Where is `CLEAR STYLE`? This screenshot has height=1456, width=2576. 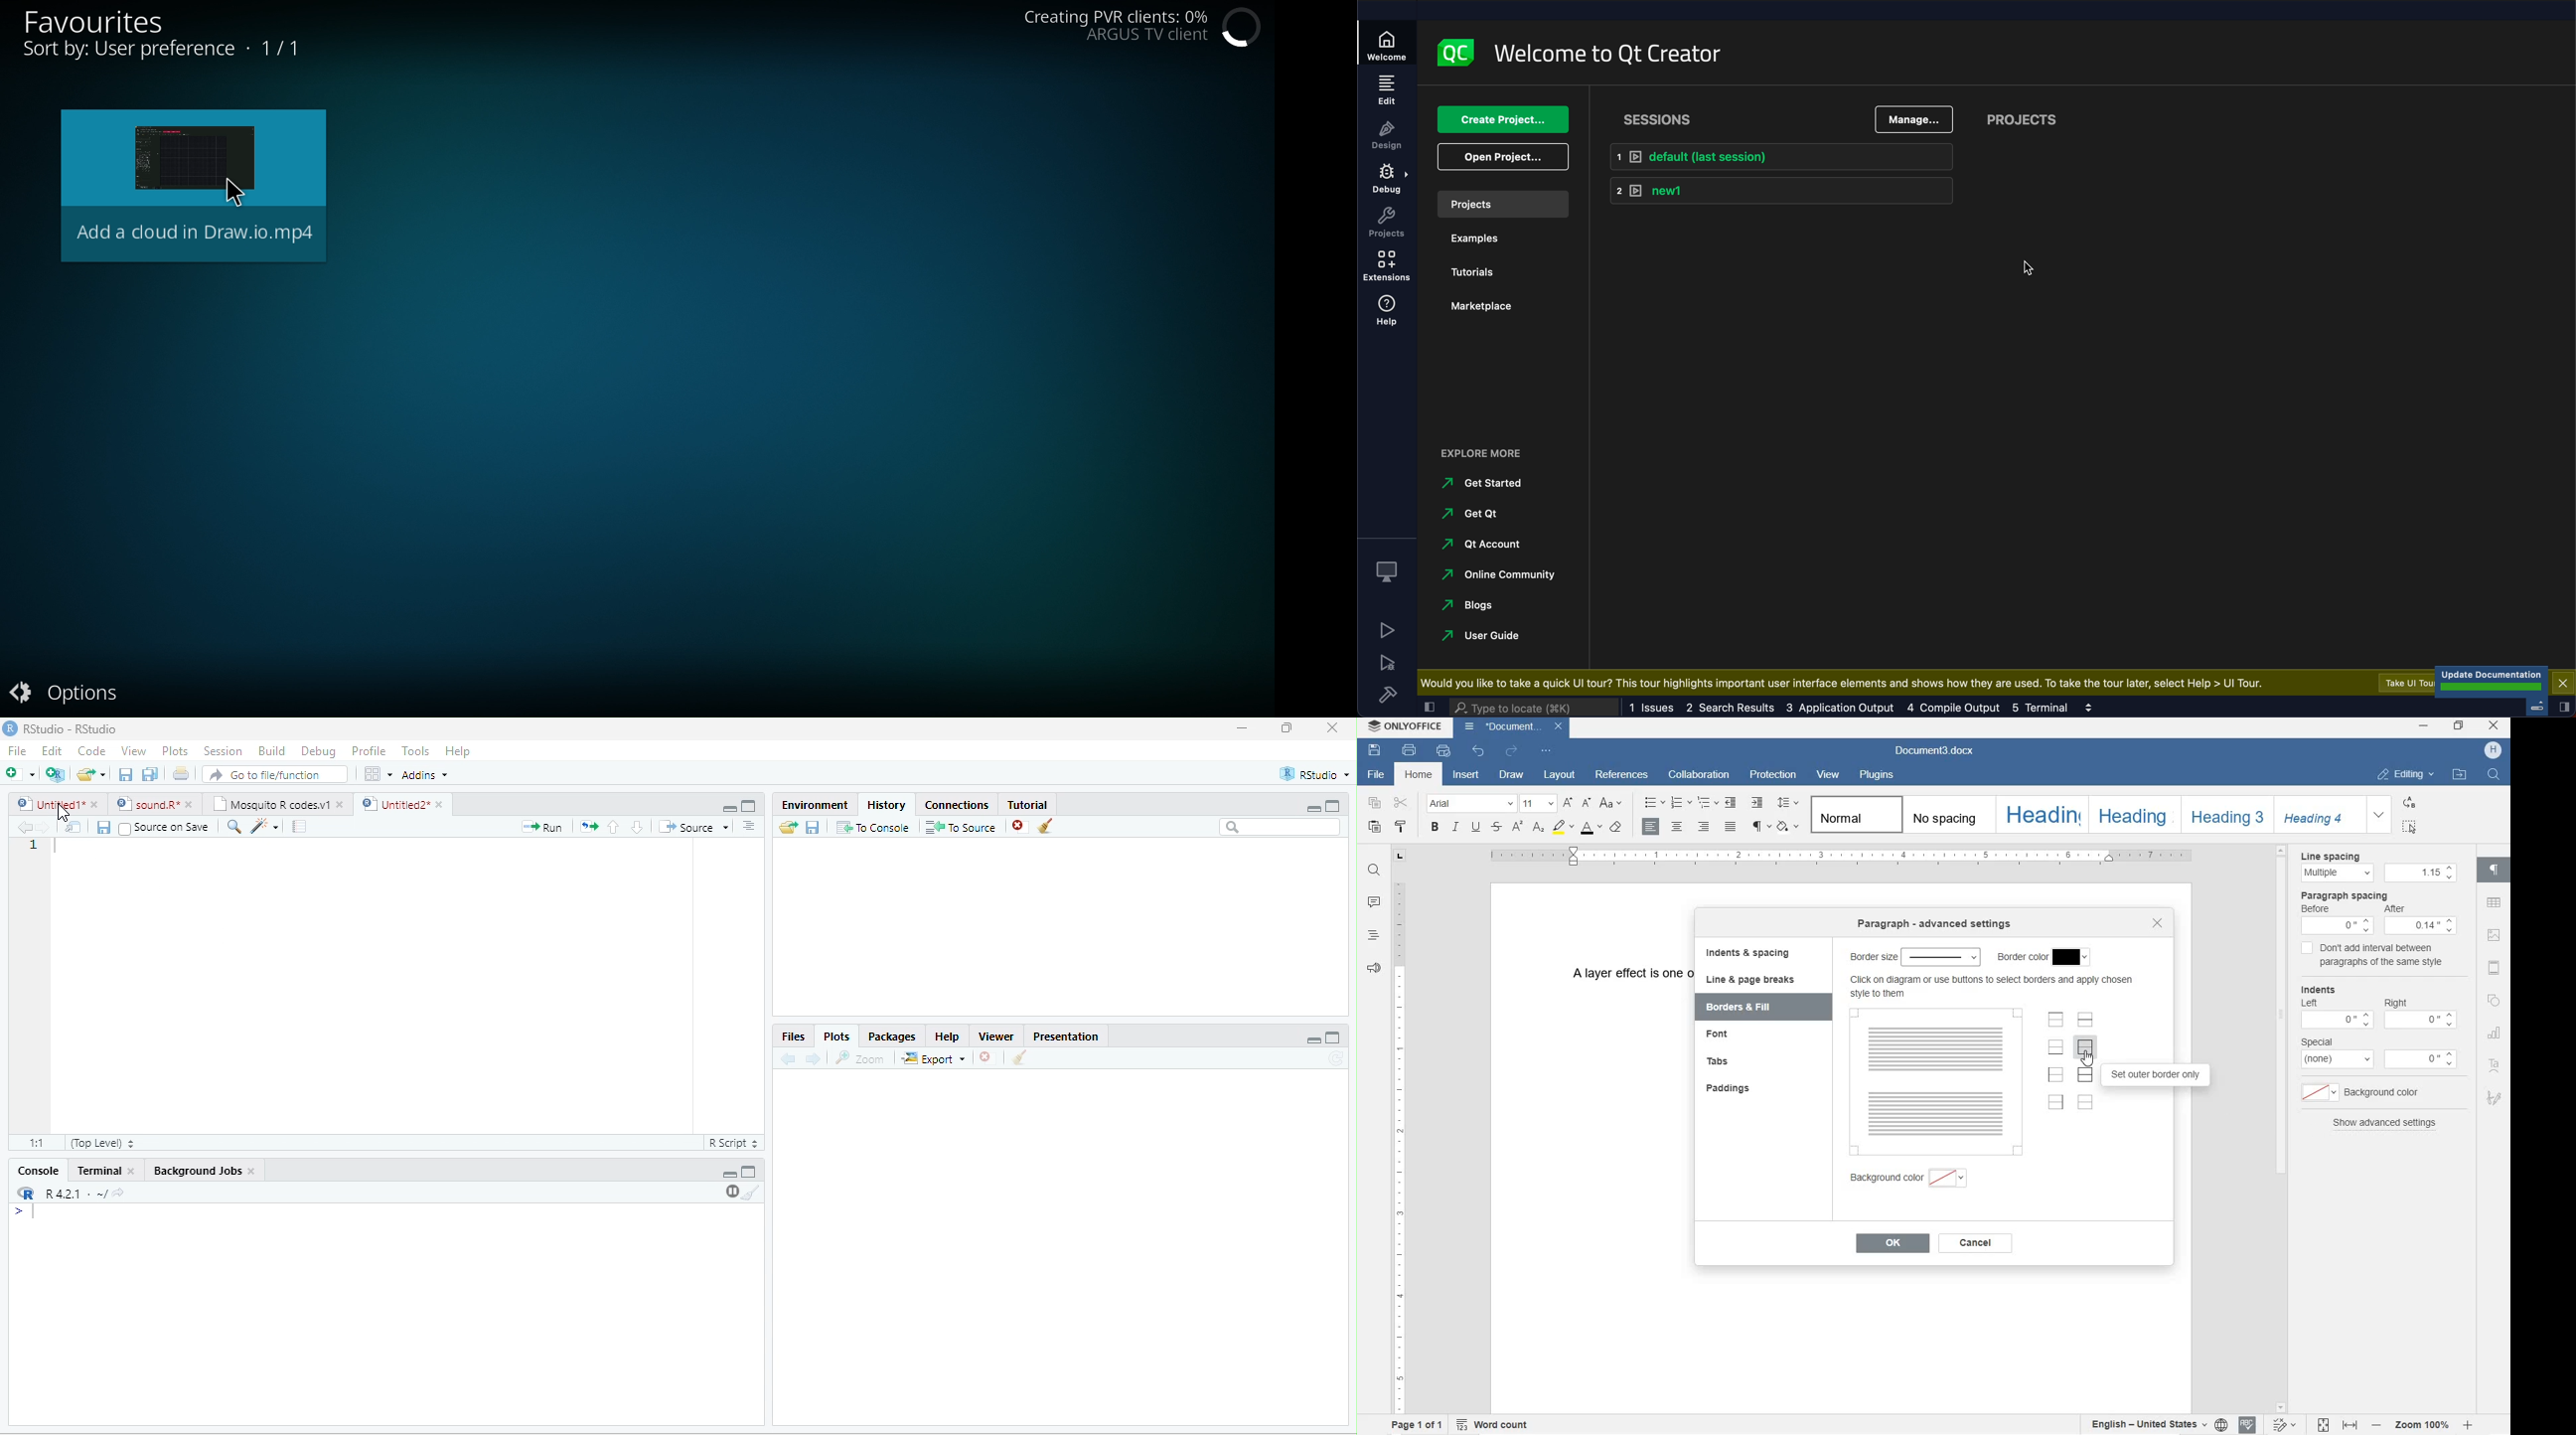
CLEAR STYLE is located at coordinates (1616, 827).